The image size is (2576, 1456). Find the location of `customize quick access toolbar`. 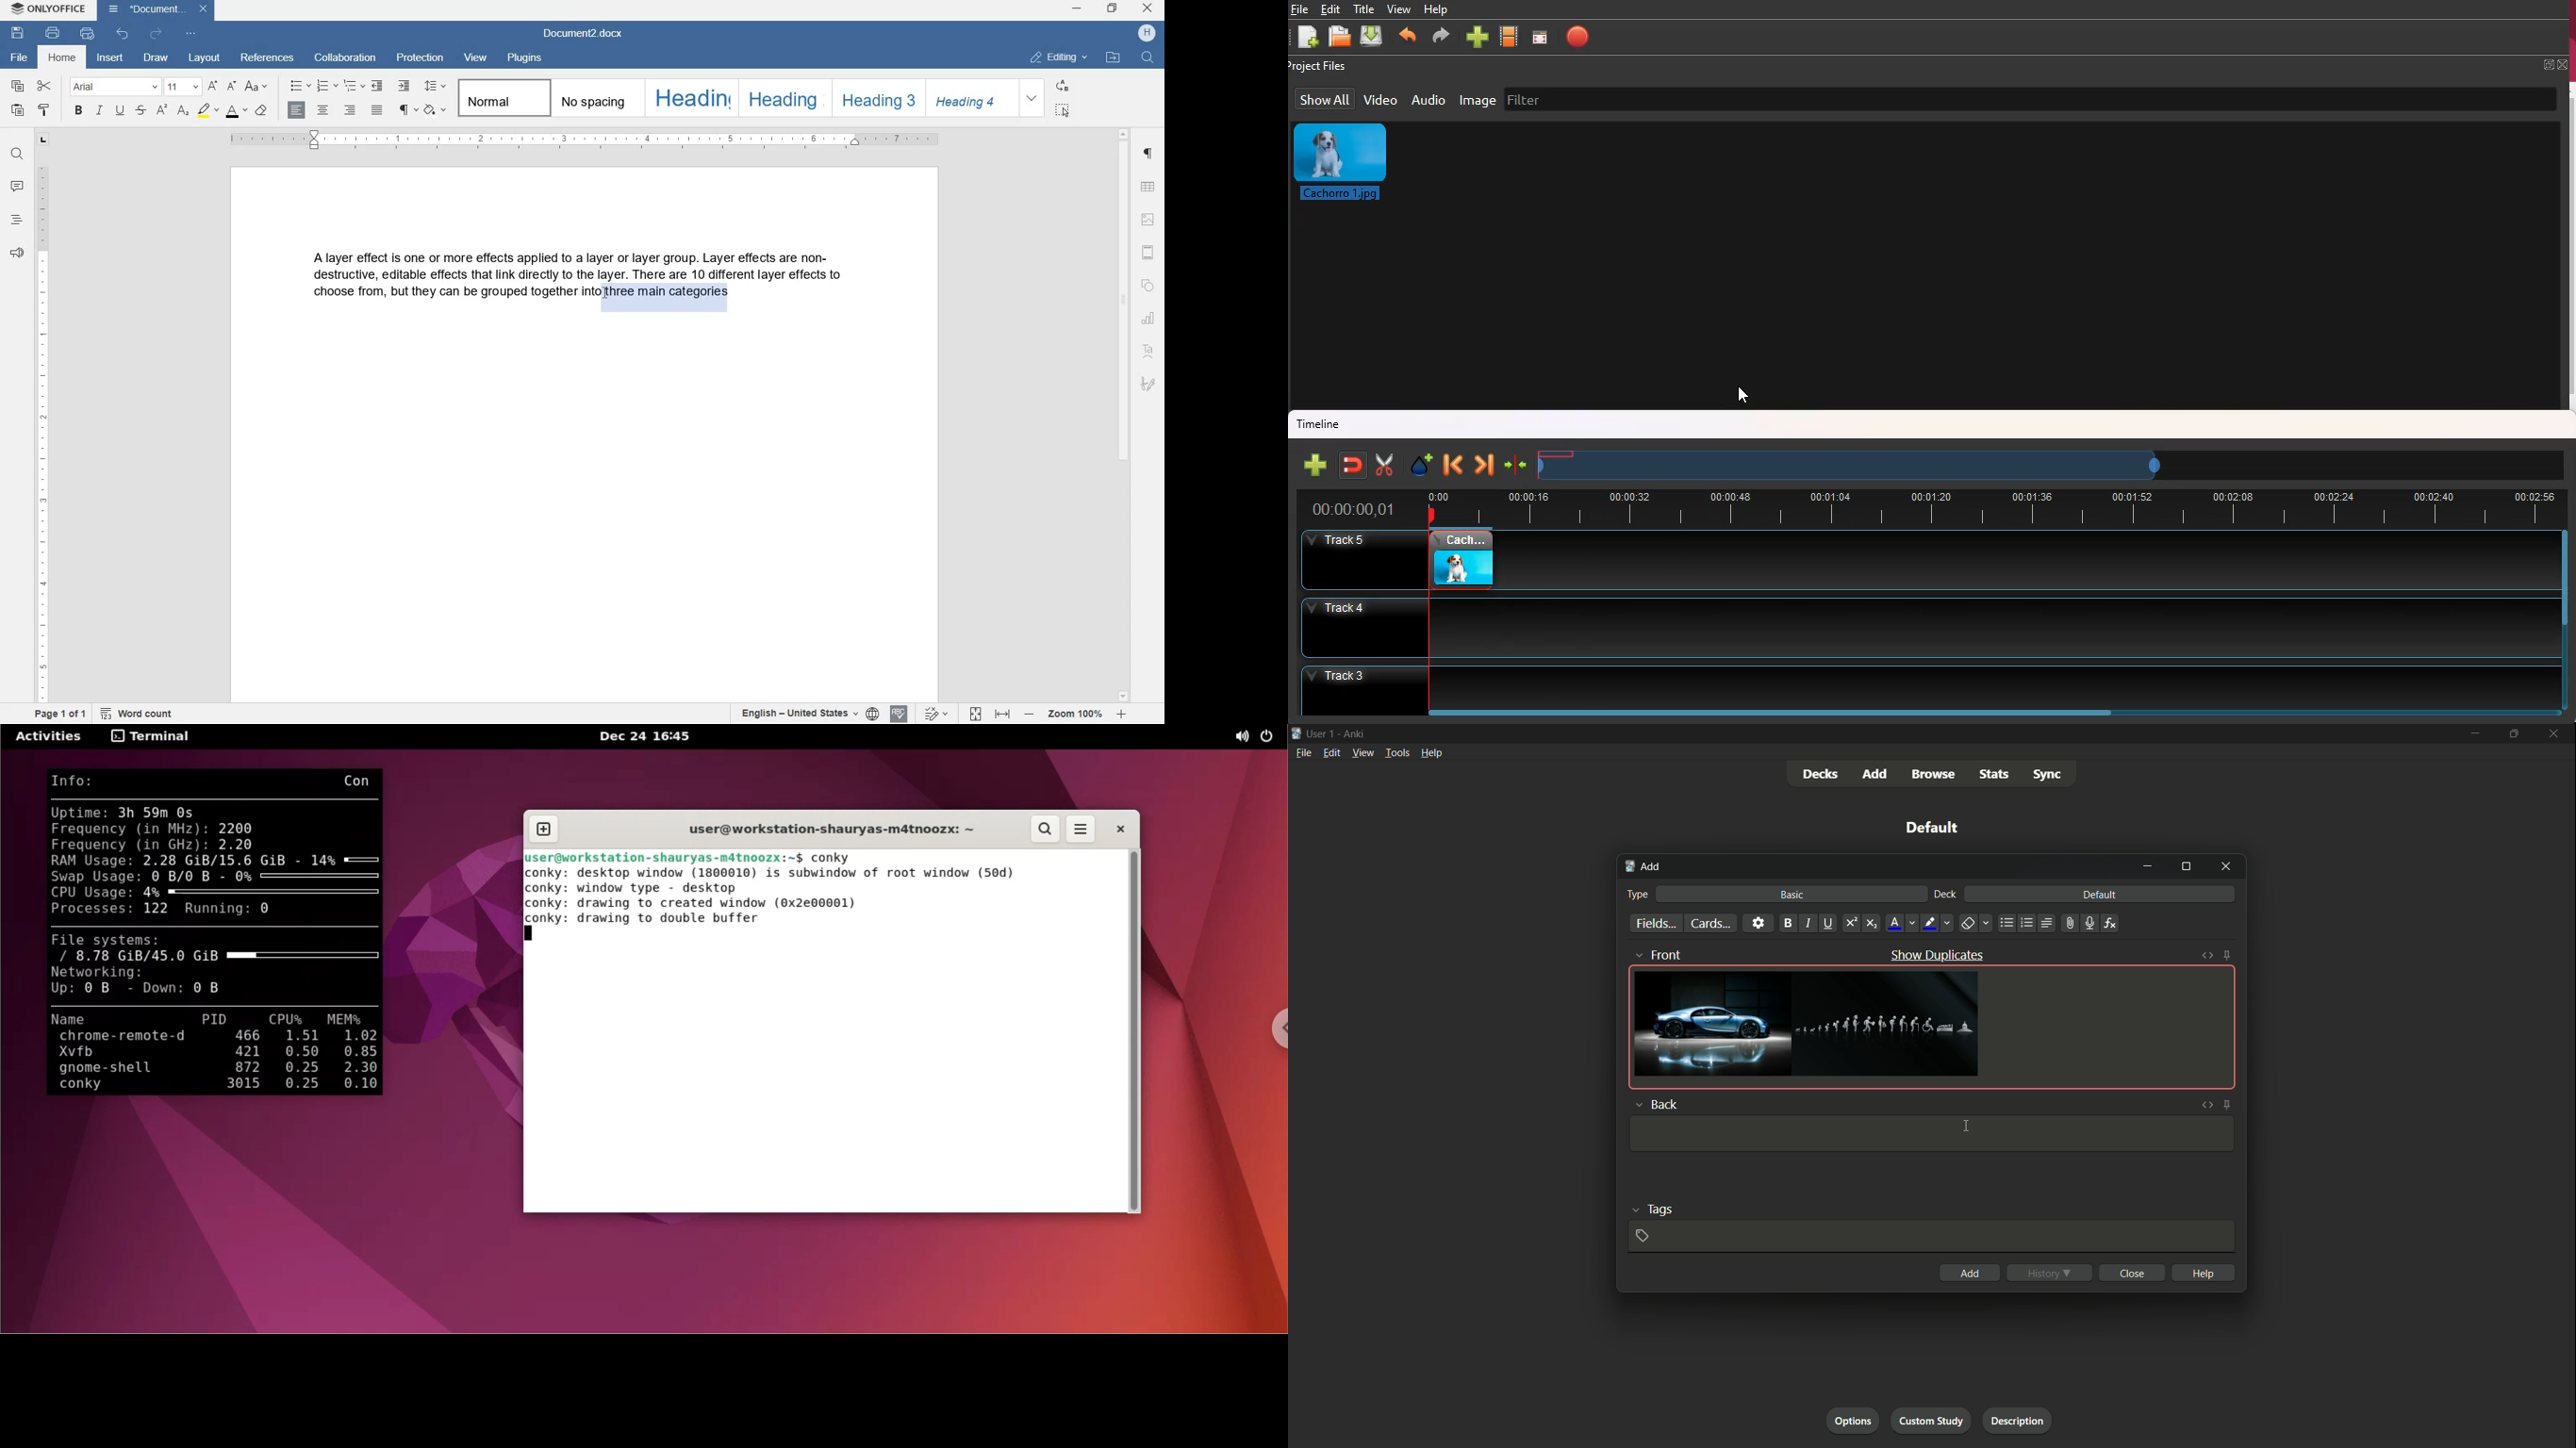

customize quick access toolbar is located at coordinates (192, 36).